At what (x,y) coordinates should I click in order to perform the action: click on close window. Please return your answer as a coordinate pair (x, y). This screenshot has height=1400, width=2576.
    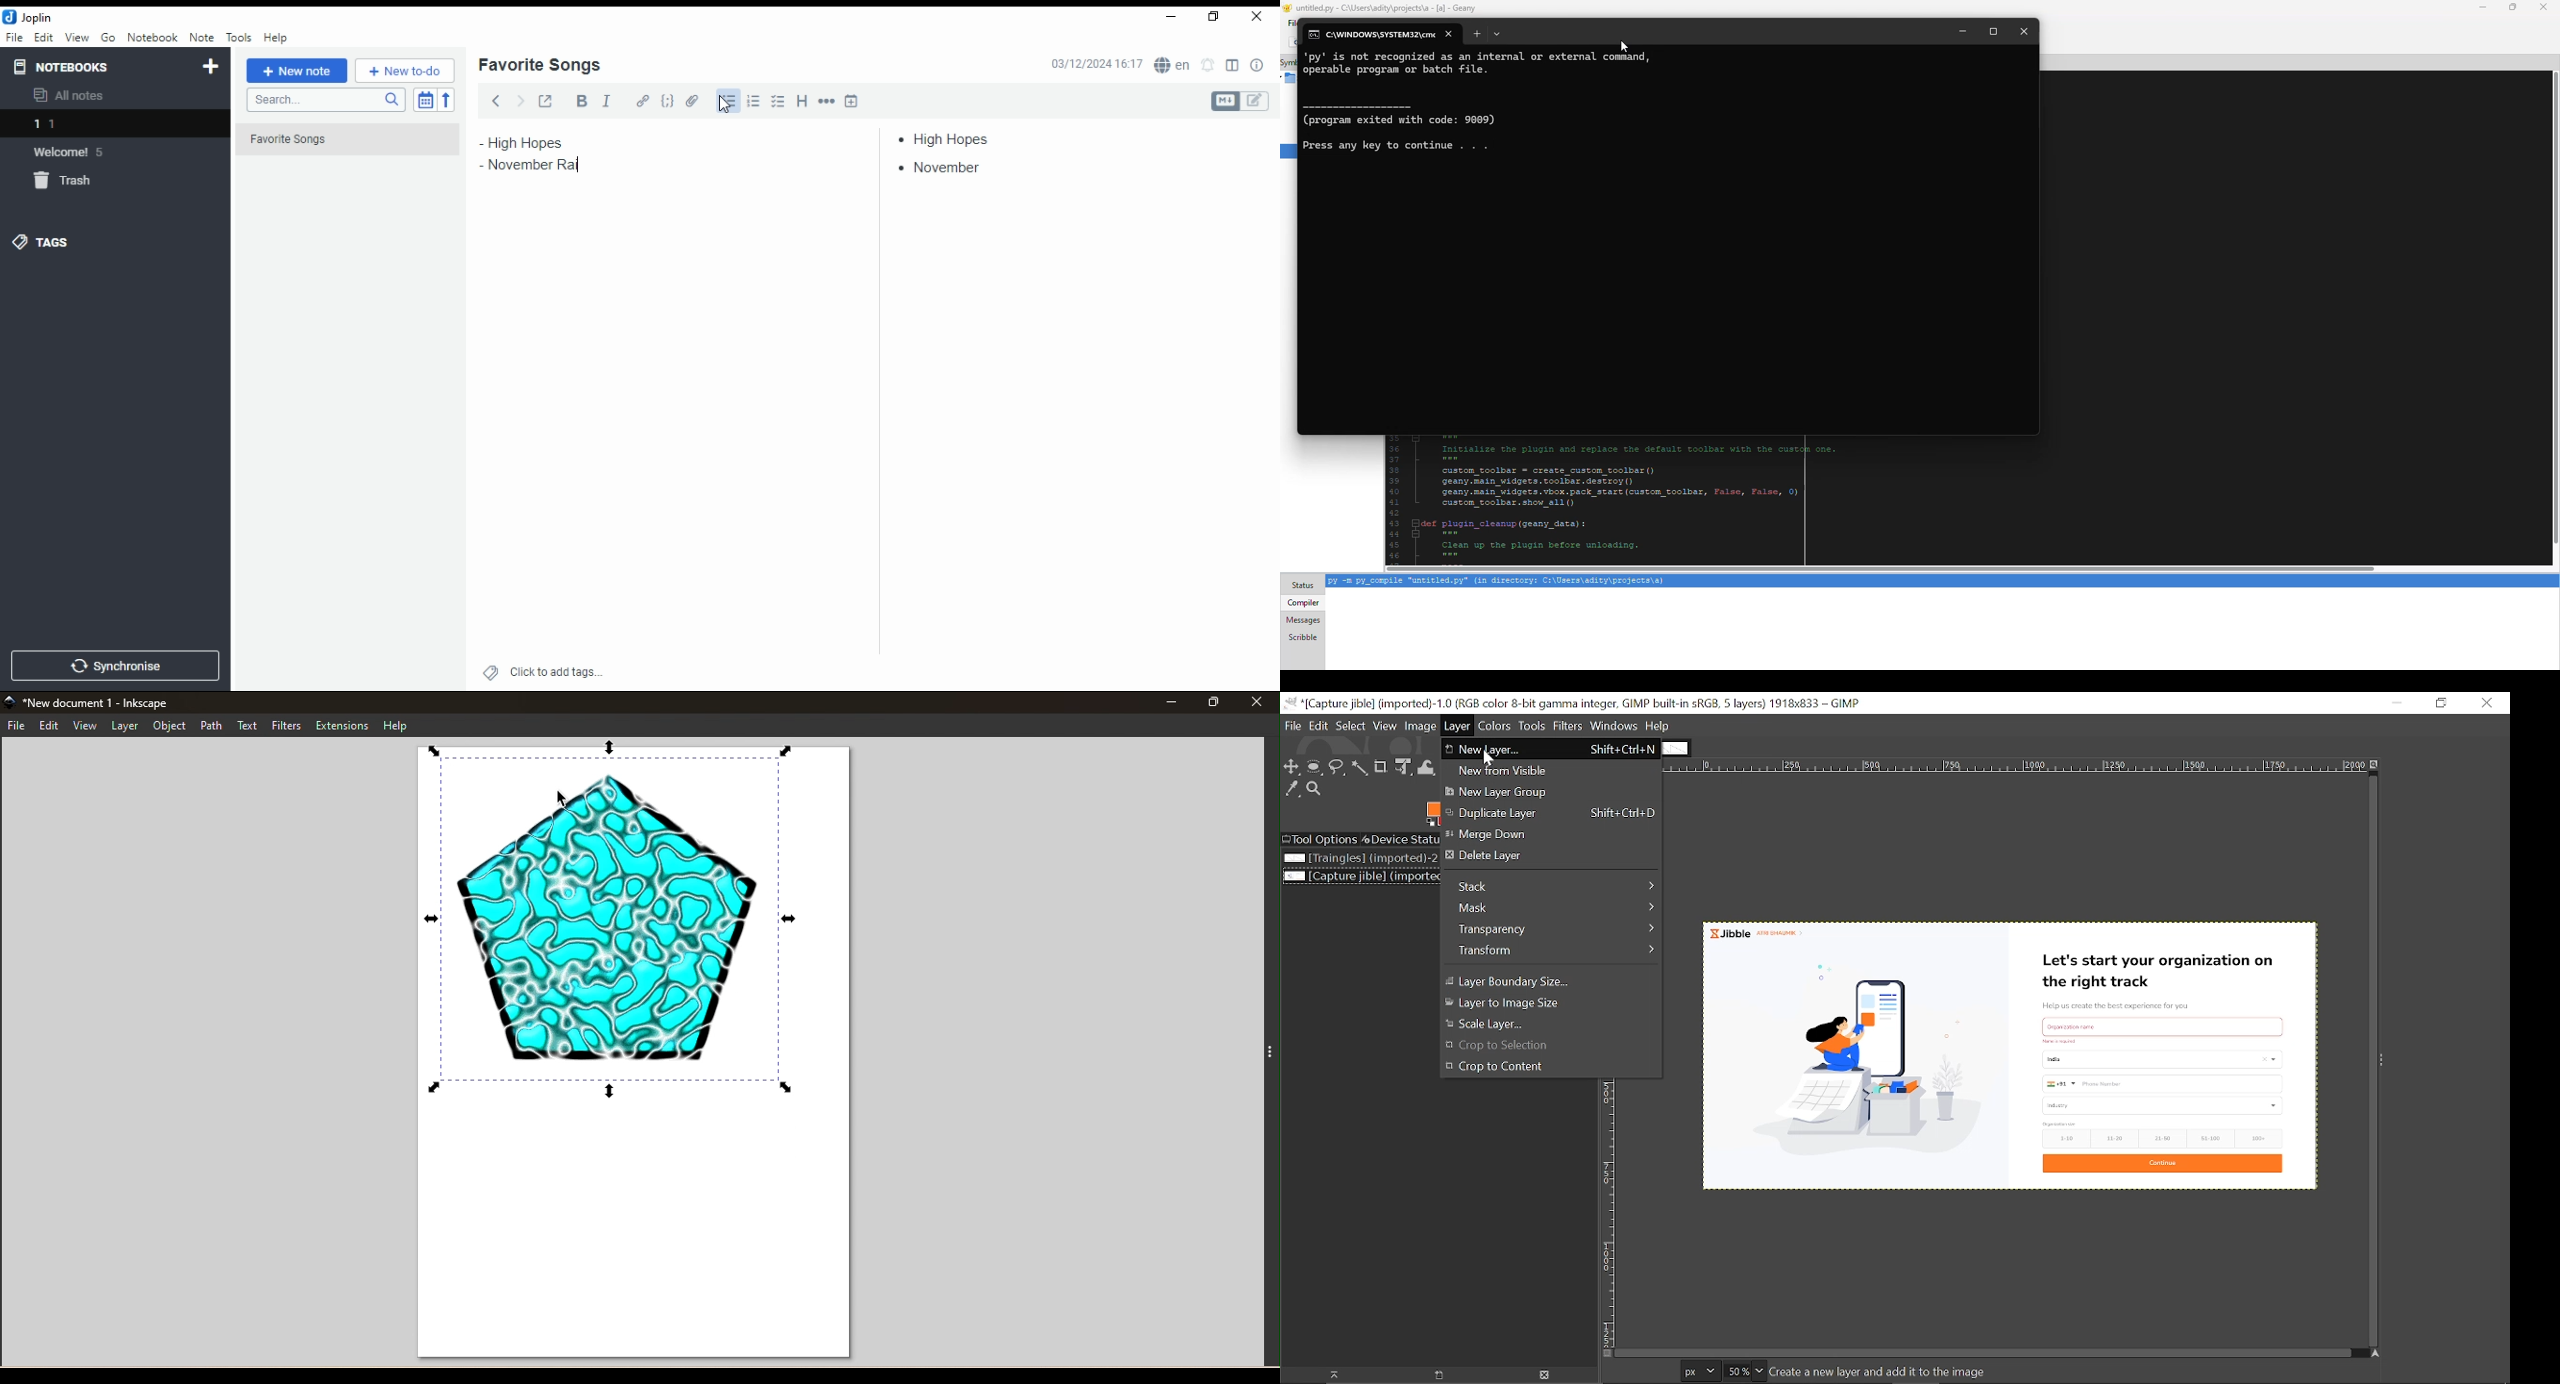
    Looking at the image, I should click on (1258, 17).